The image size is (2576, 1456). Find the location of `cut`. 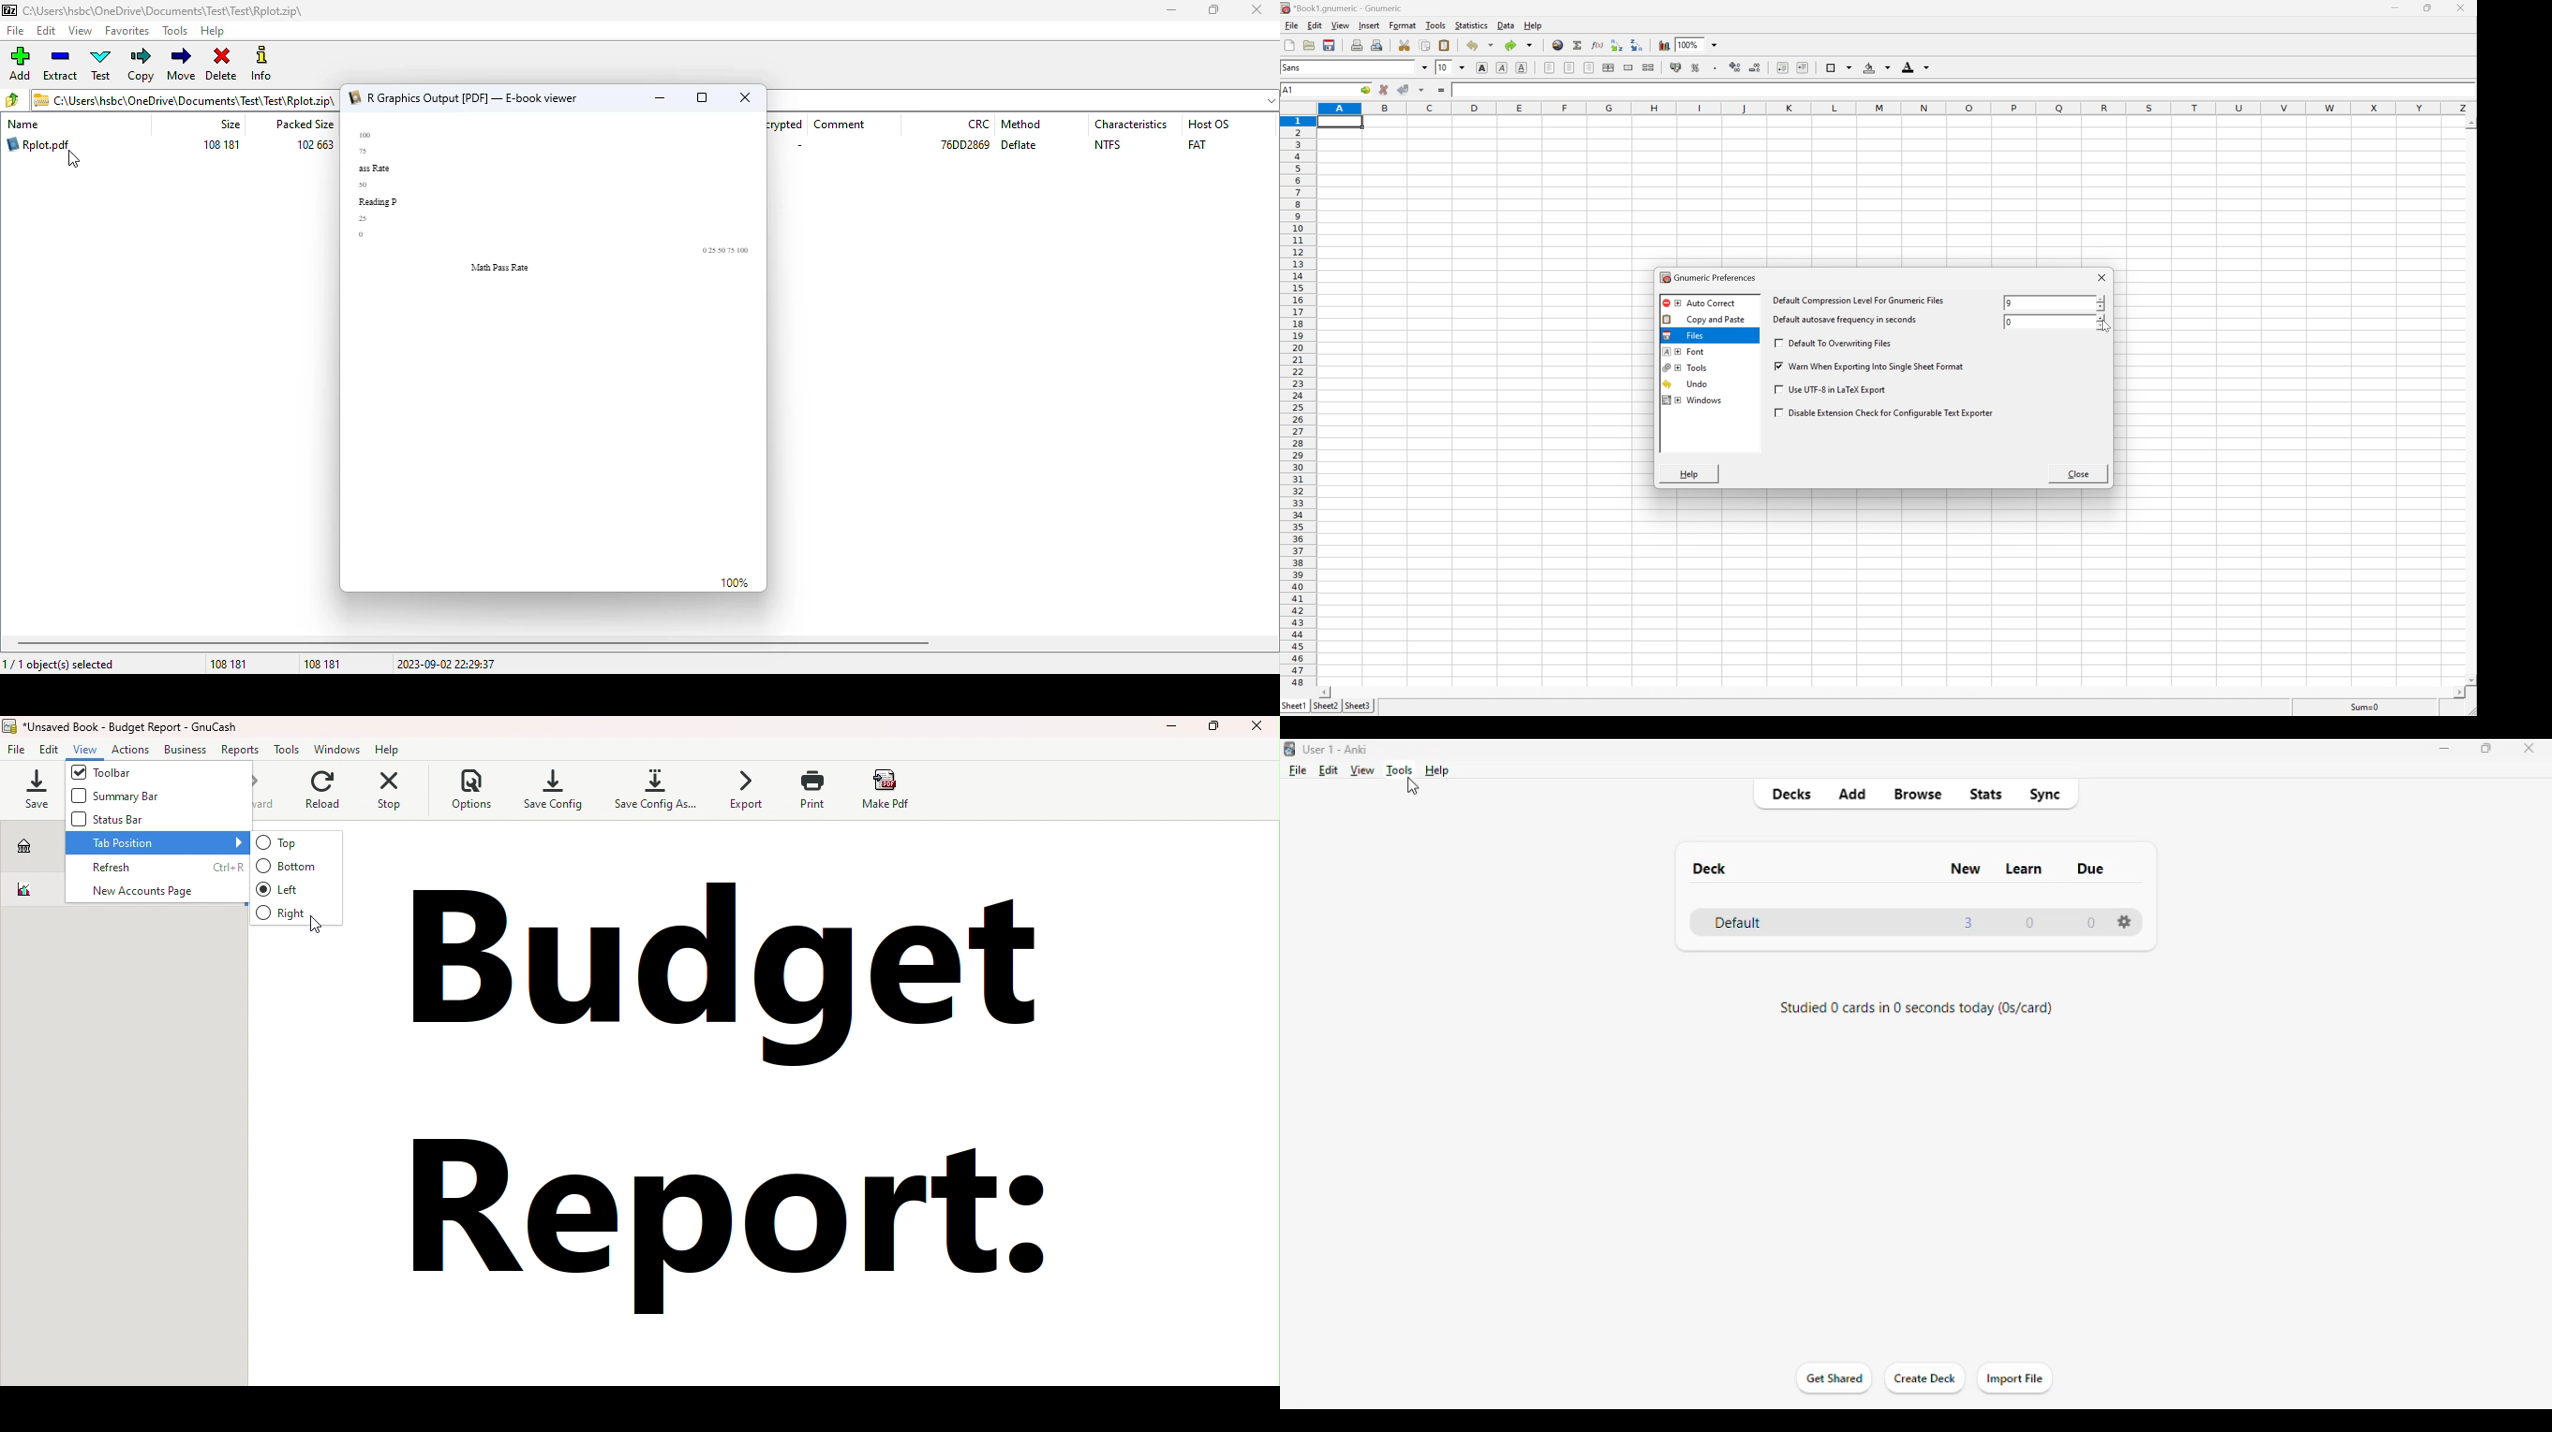

cut is located at coordinates (1404, 45).